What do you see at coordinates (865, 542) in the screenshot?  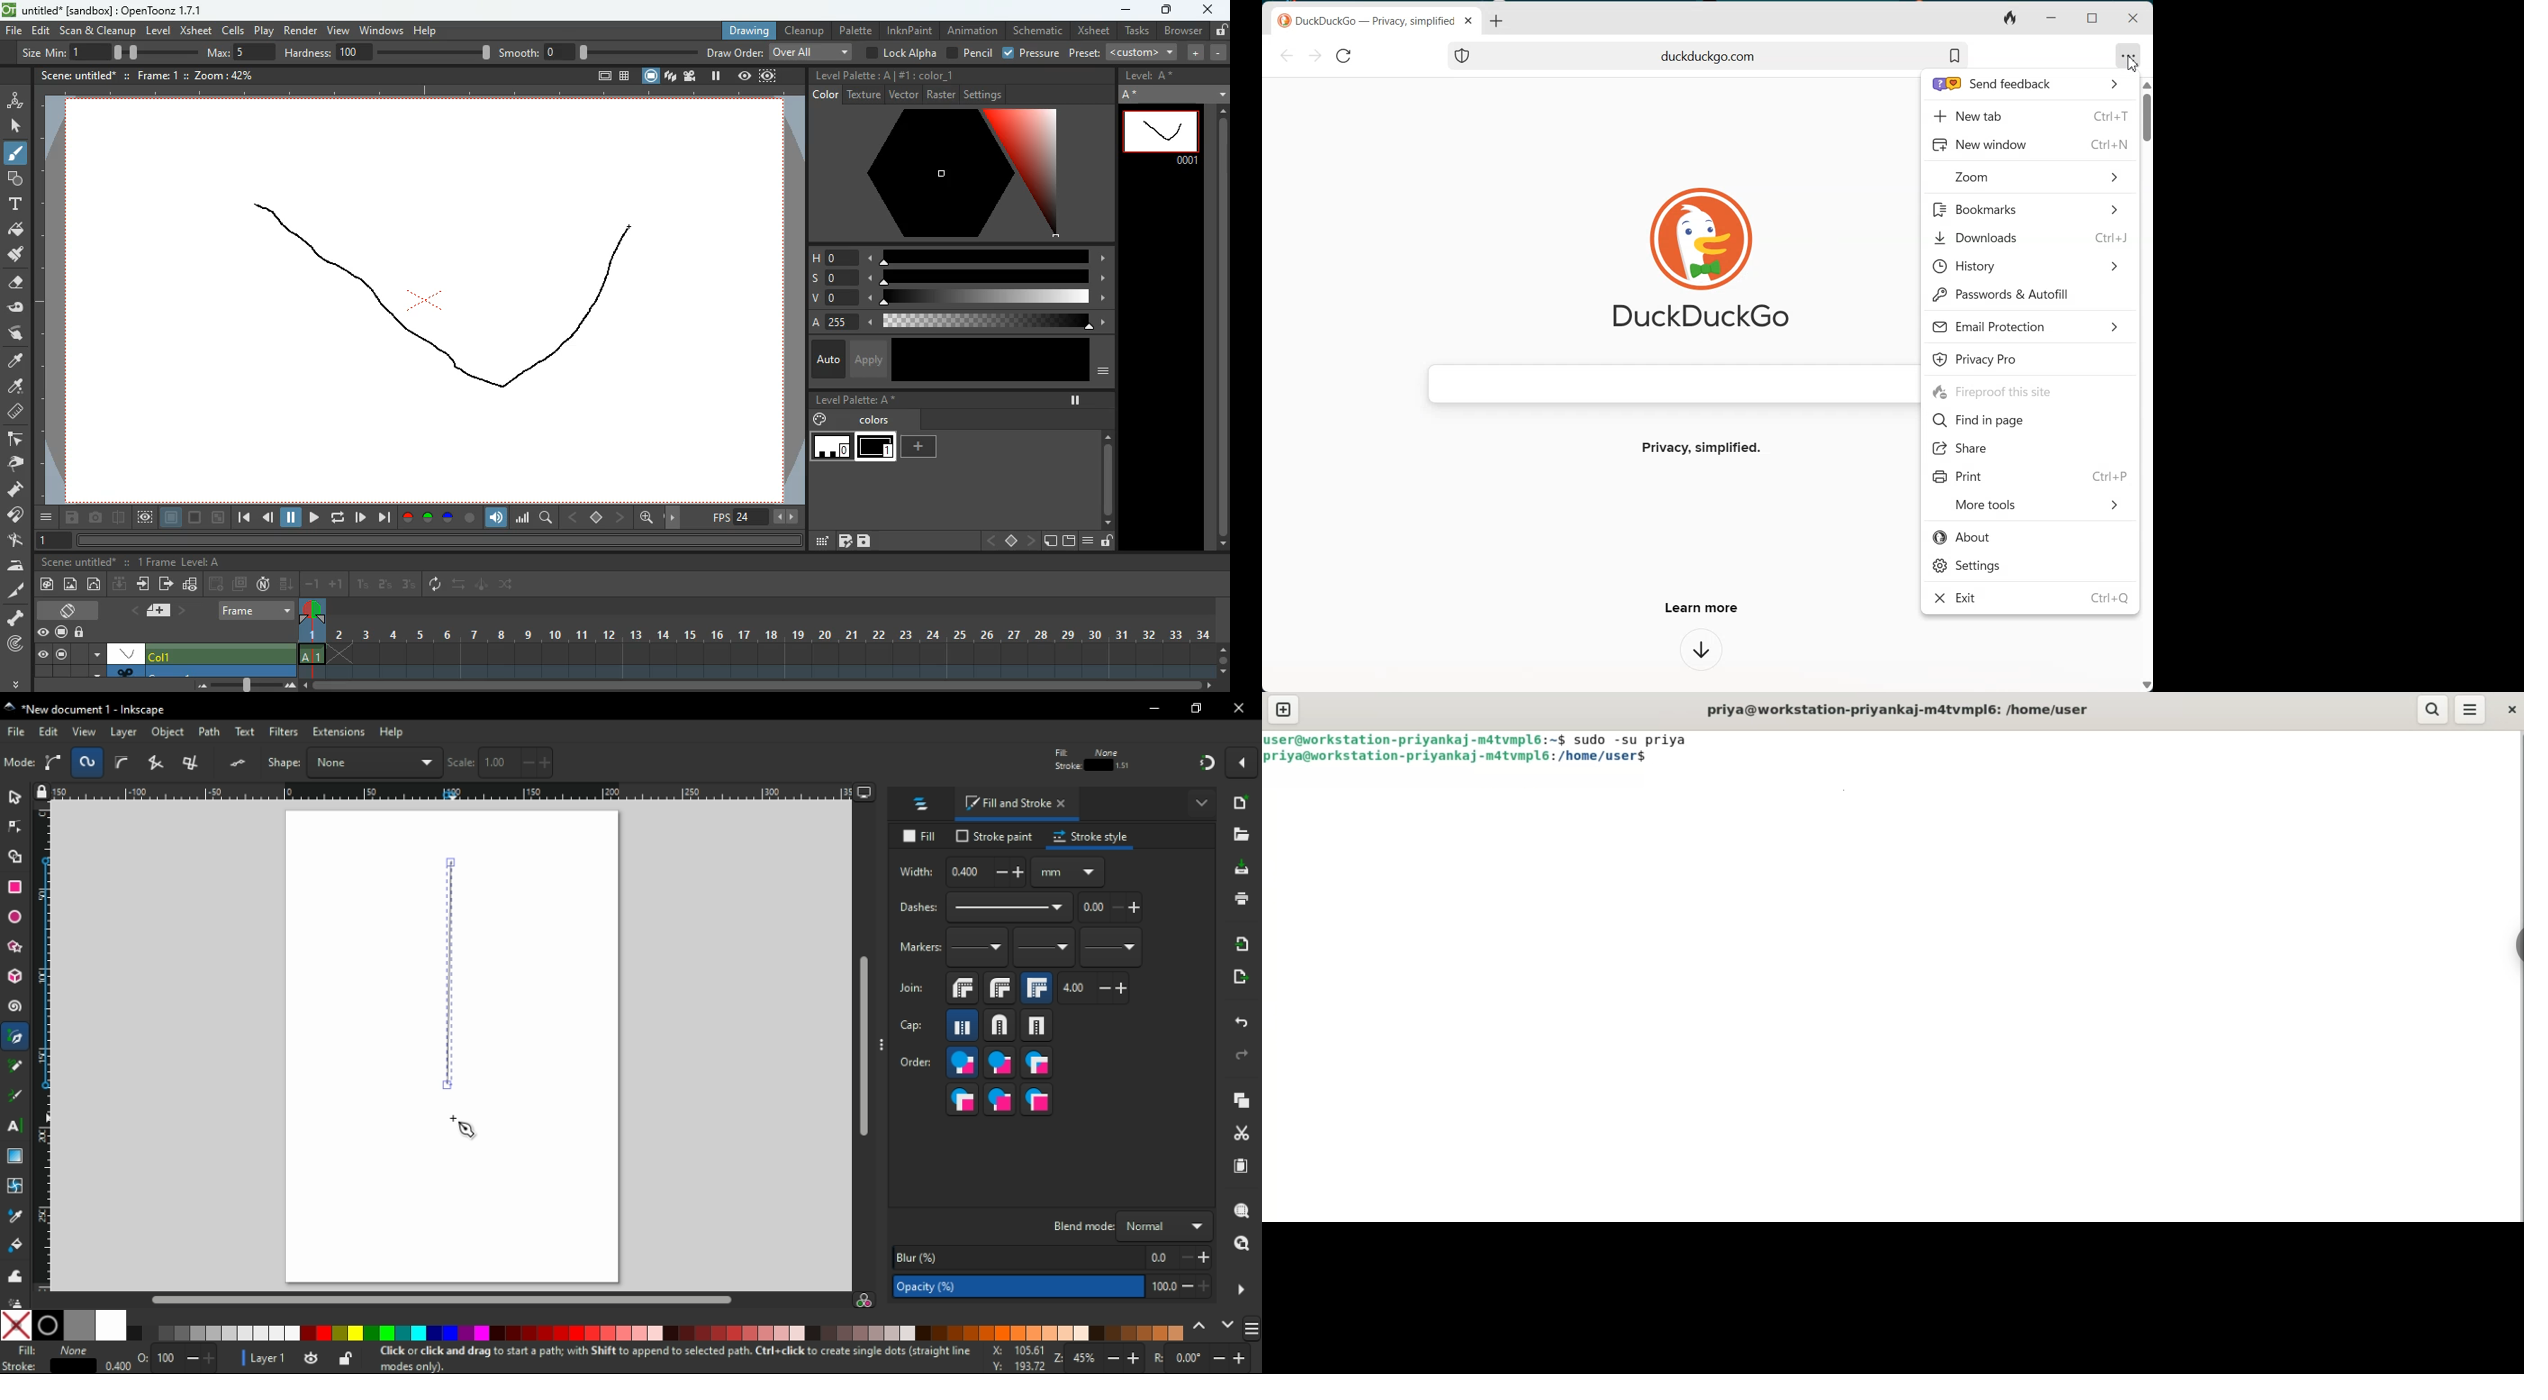 I see `save` at bounding box center [865, 542].